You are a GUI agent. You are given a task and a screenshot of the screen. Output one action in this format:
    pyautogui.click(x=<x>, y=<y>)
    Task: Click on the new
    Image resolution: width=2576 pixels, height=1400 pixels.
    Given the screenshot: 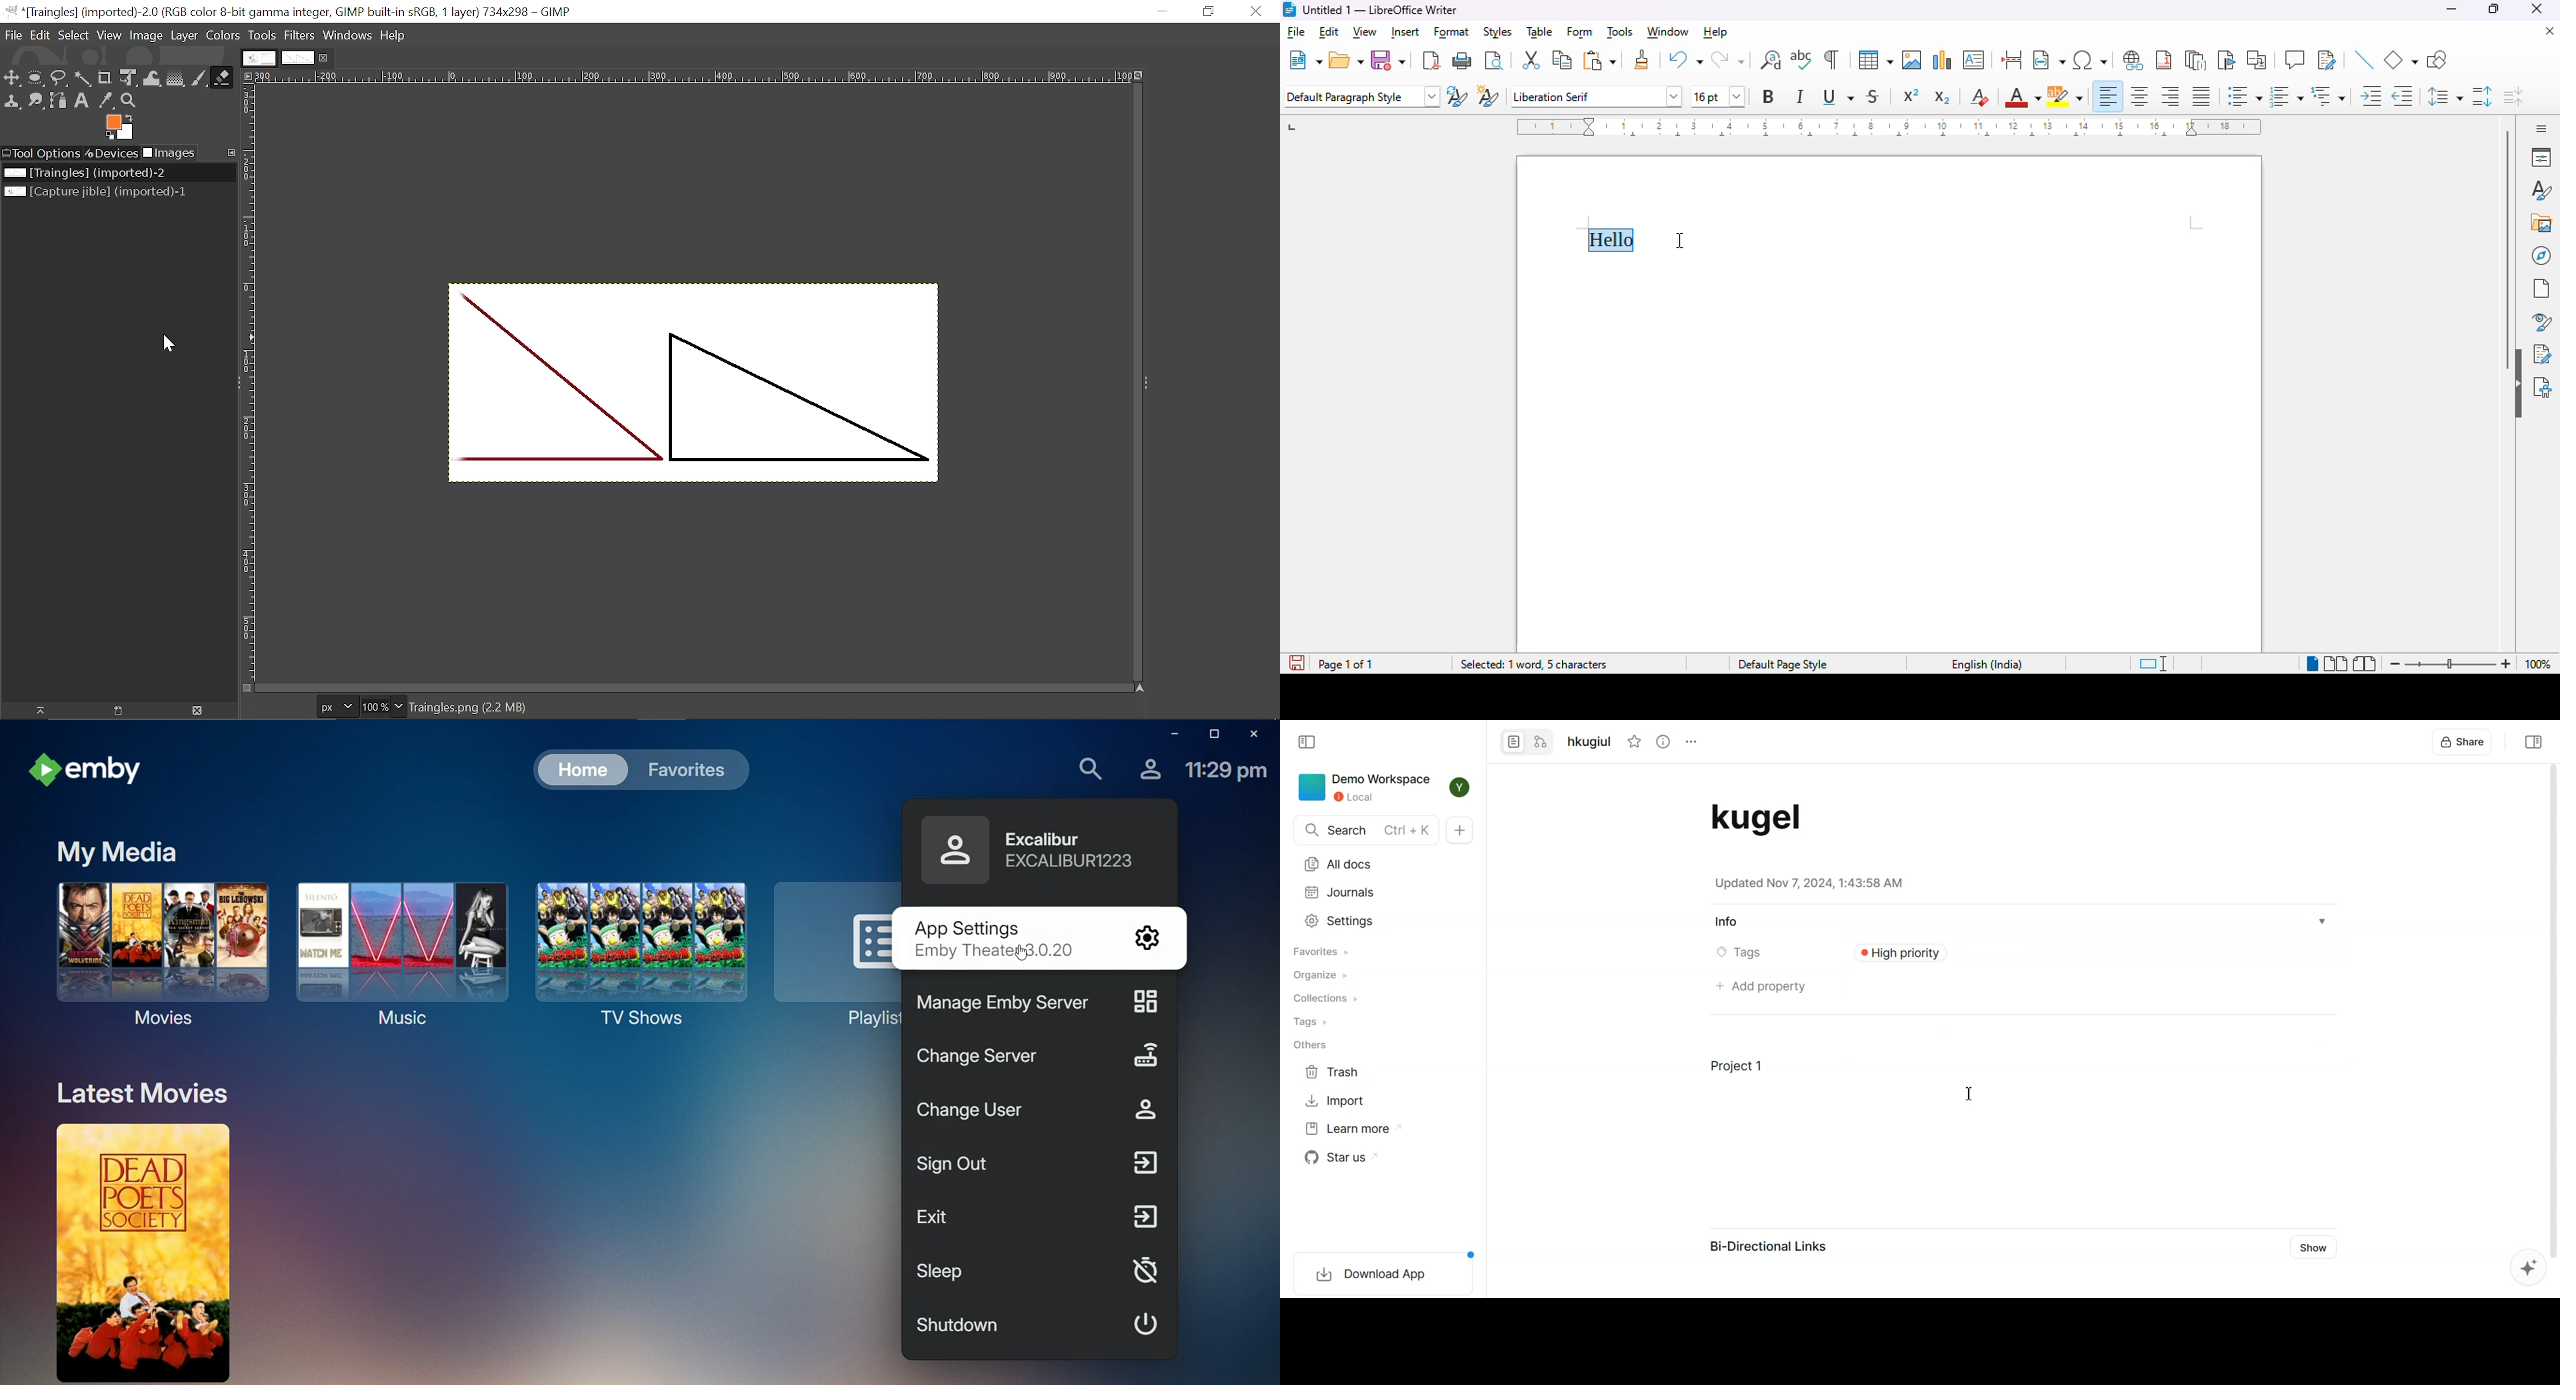 What is the action you would take?
    pyautogui.click(x=1304, y=60)
    